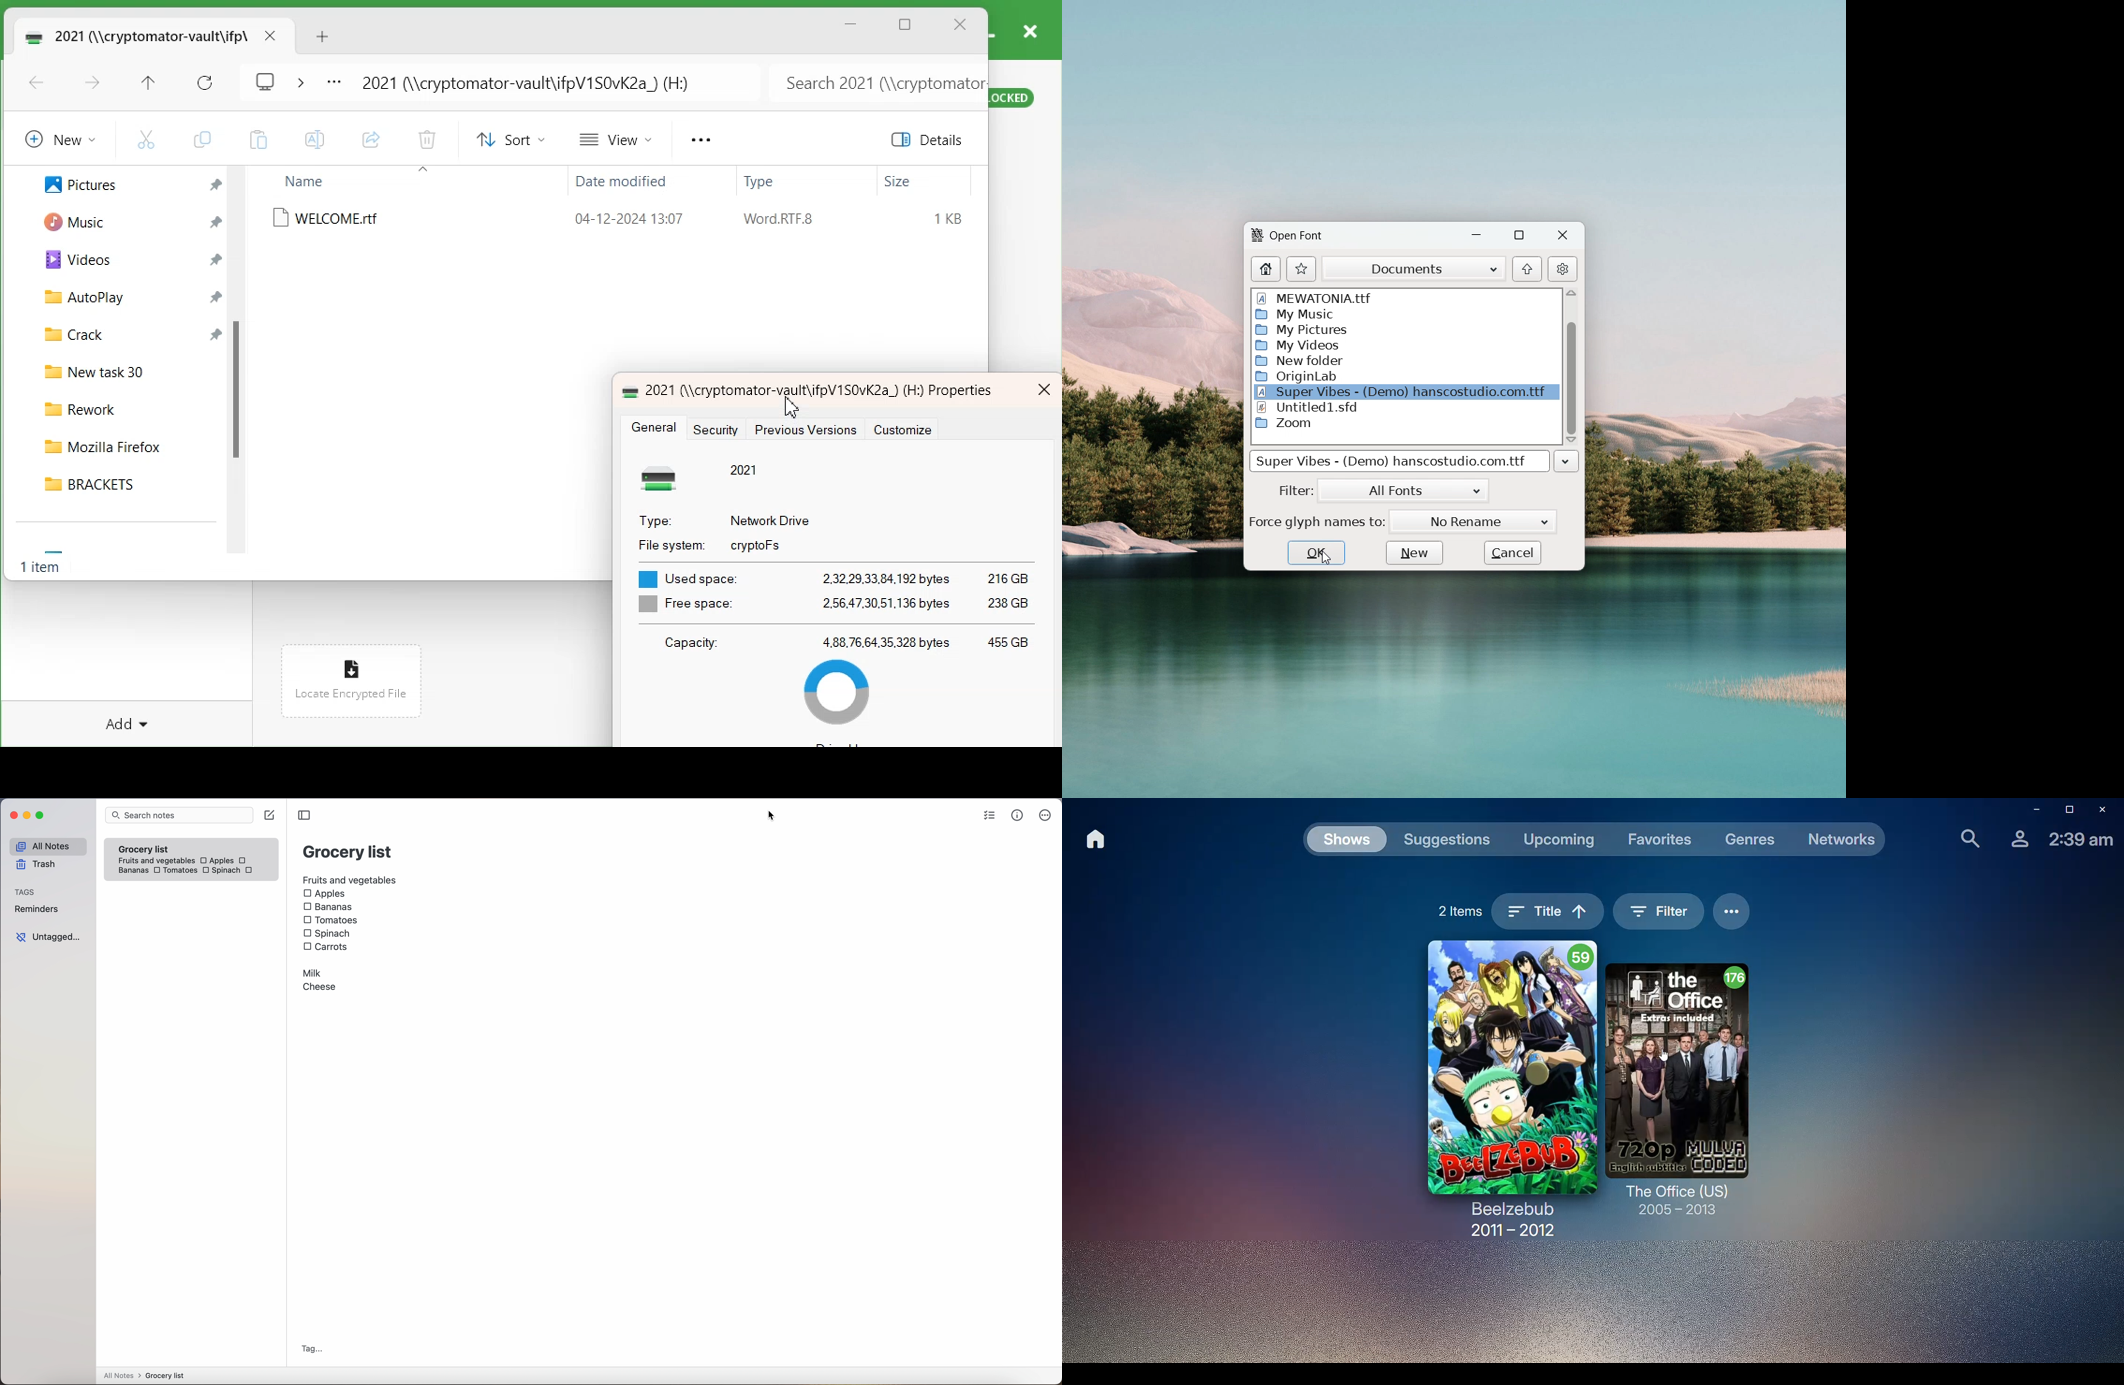  What do you see at coordinates (217, 259) in the screenshot?
I see `Pin a file` at bounding box center [217, 259].